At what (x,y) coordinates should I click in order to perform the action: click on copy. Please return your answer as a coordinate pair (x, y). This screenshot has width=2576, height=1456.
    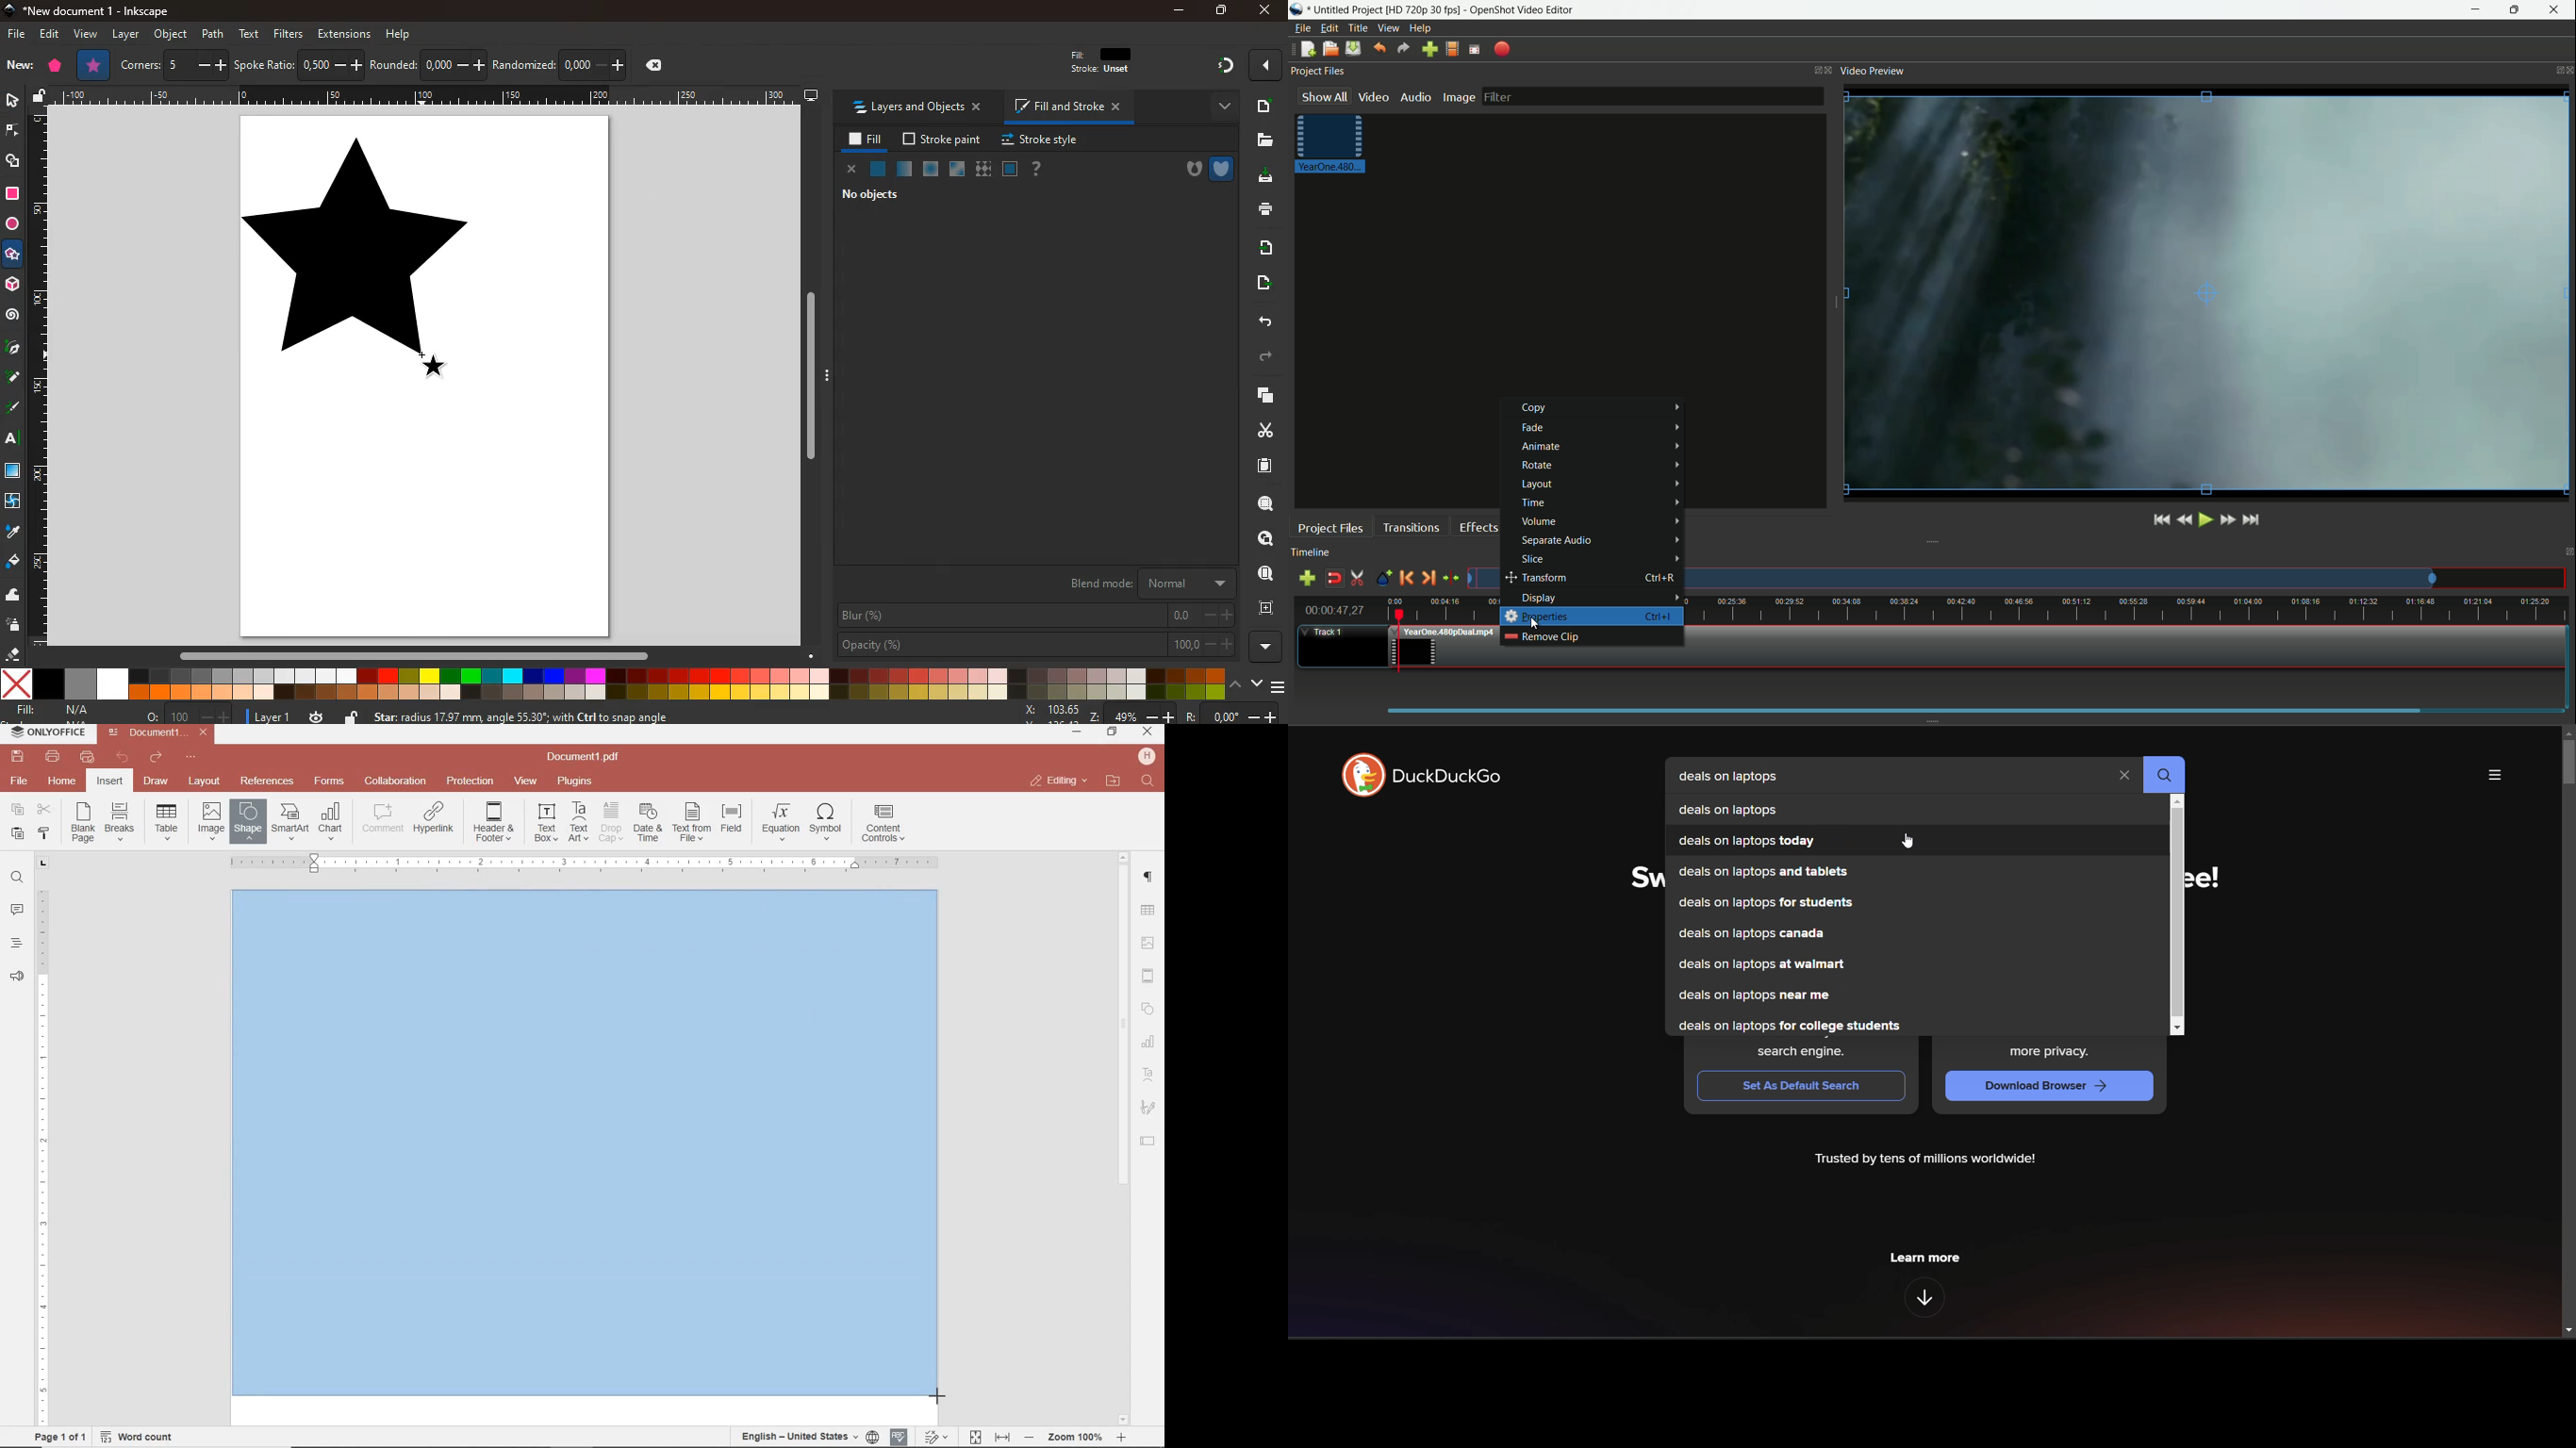
    Looking at the image, I should click on (17, 811).